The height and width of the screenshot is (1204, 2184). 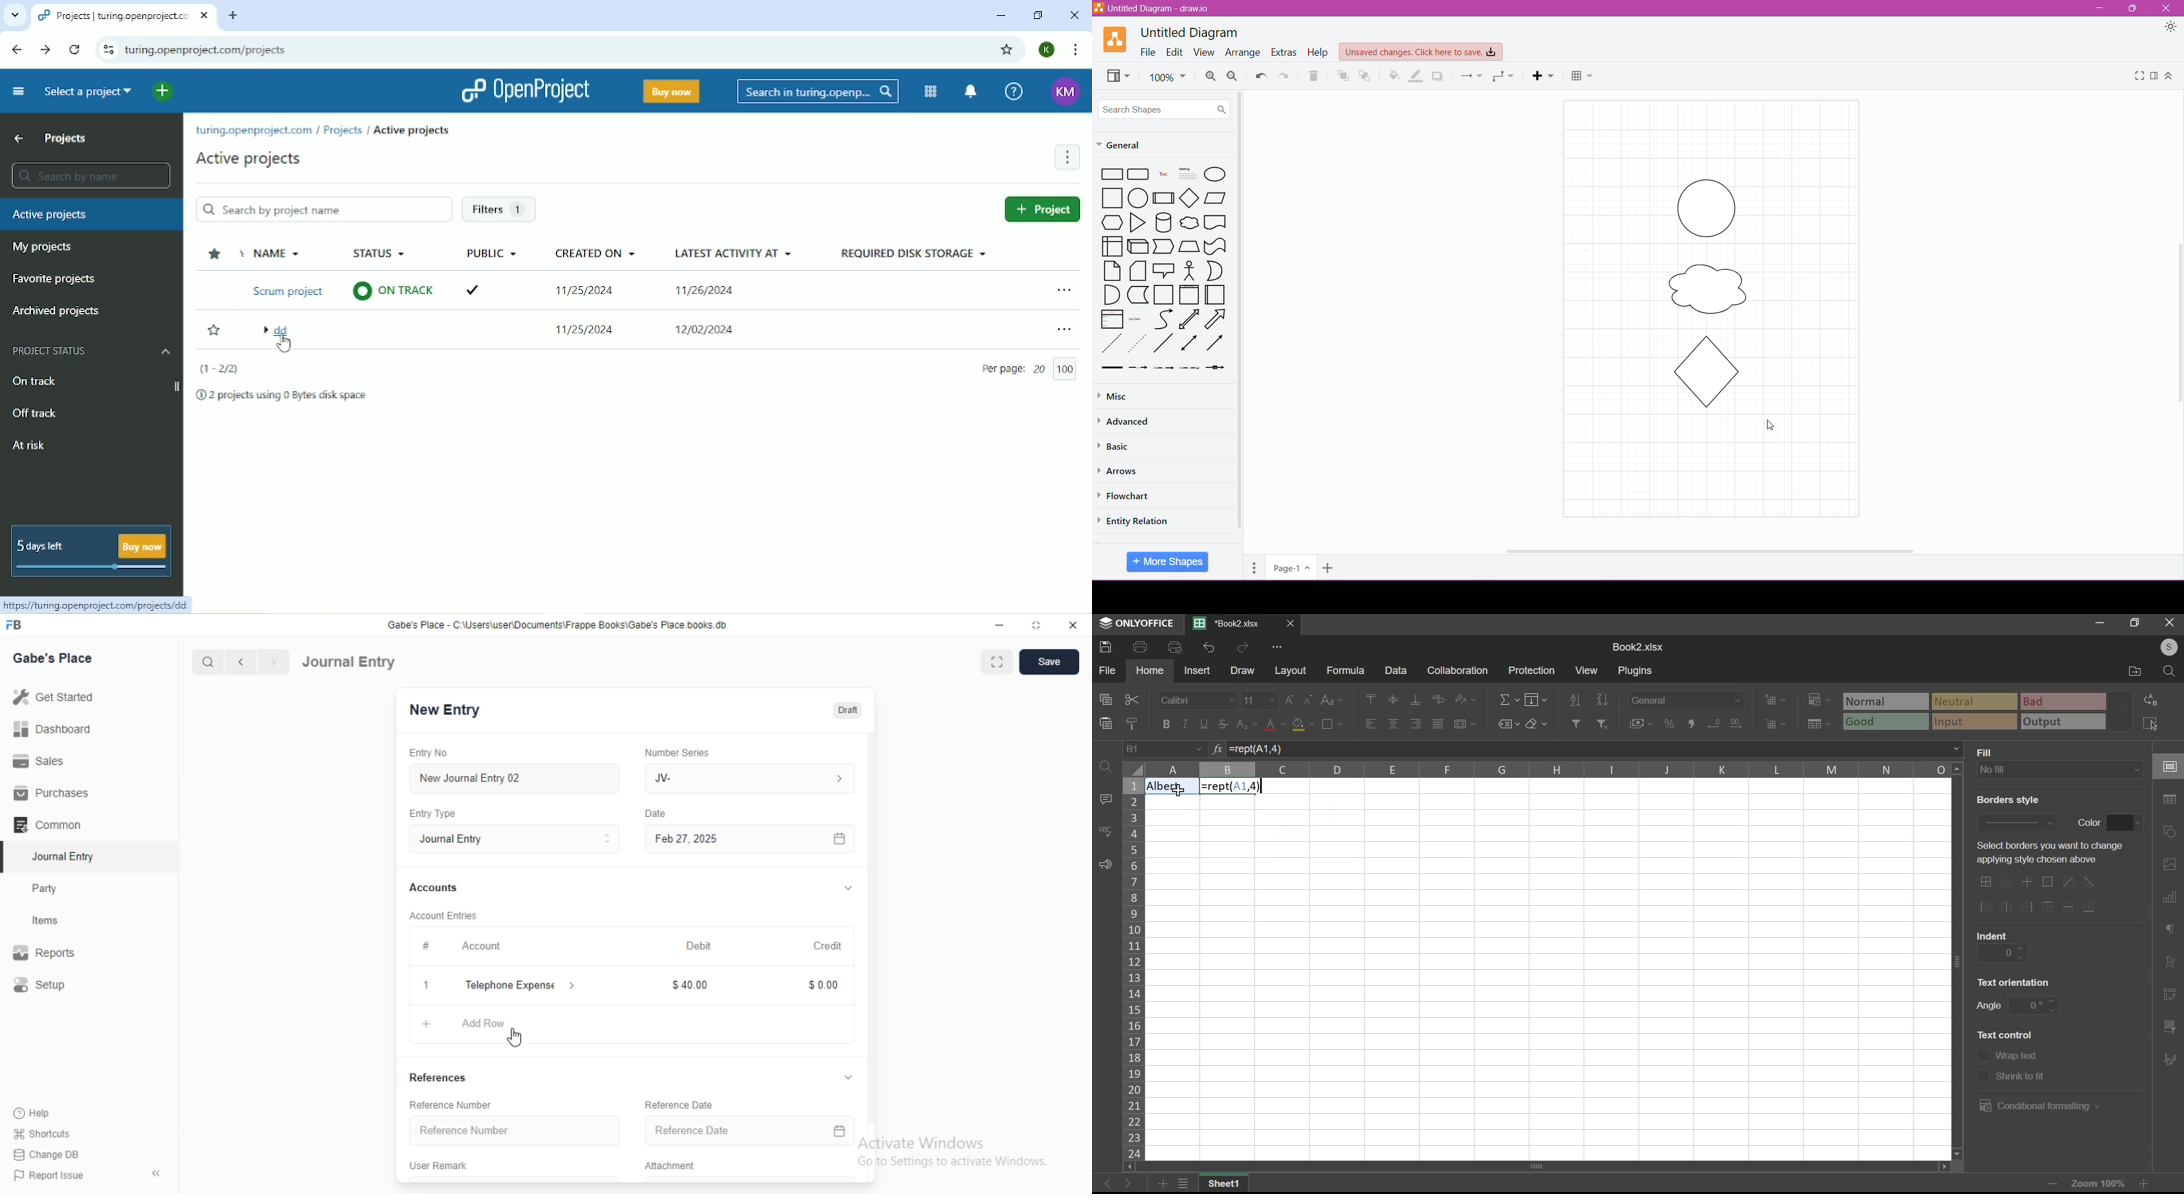 What do you see at coordinates (1029, 369) in the screenshot?
I see `Per page 20 100` at bounding box center [1029, 369].